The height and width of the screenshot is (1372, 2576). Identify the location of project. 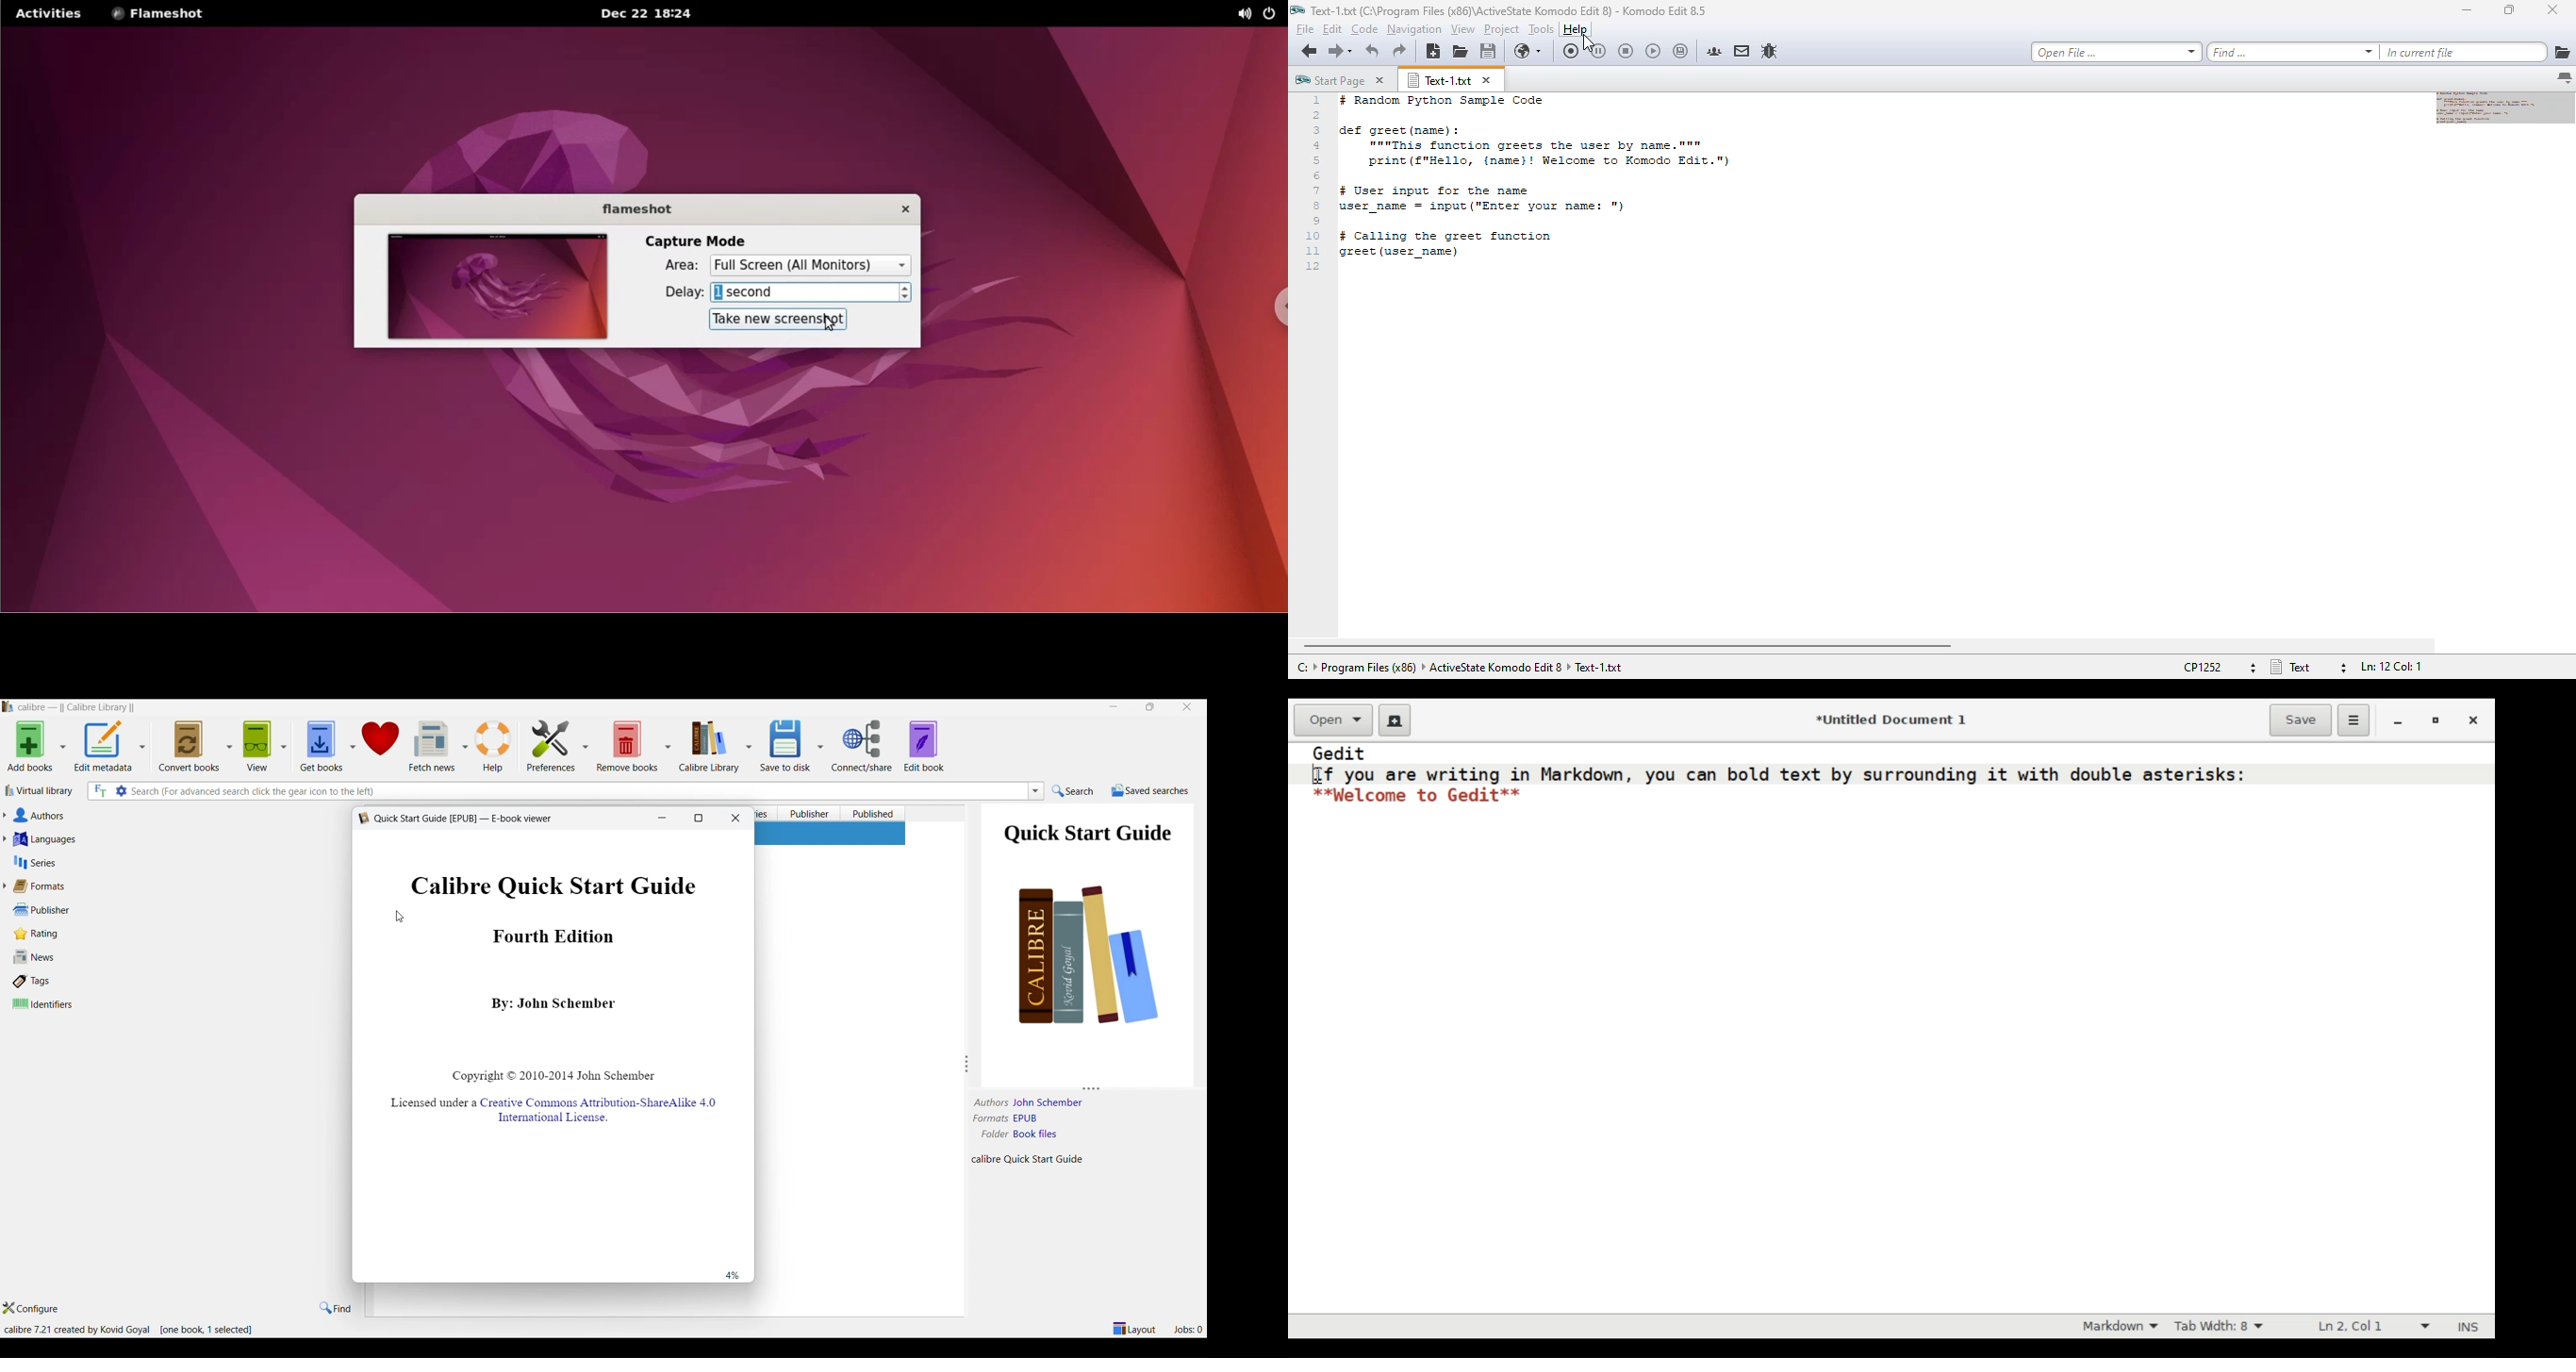
(1502, 28).